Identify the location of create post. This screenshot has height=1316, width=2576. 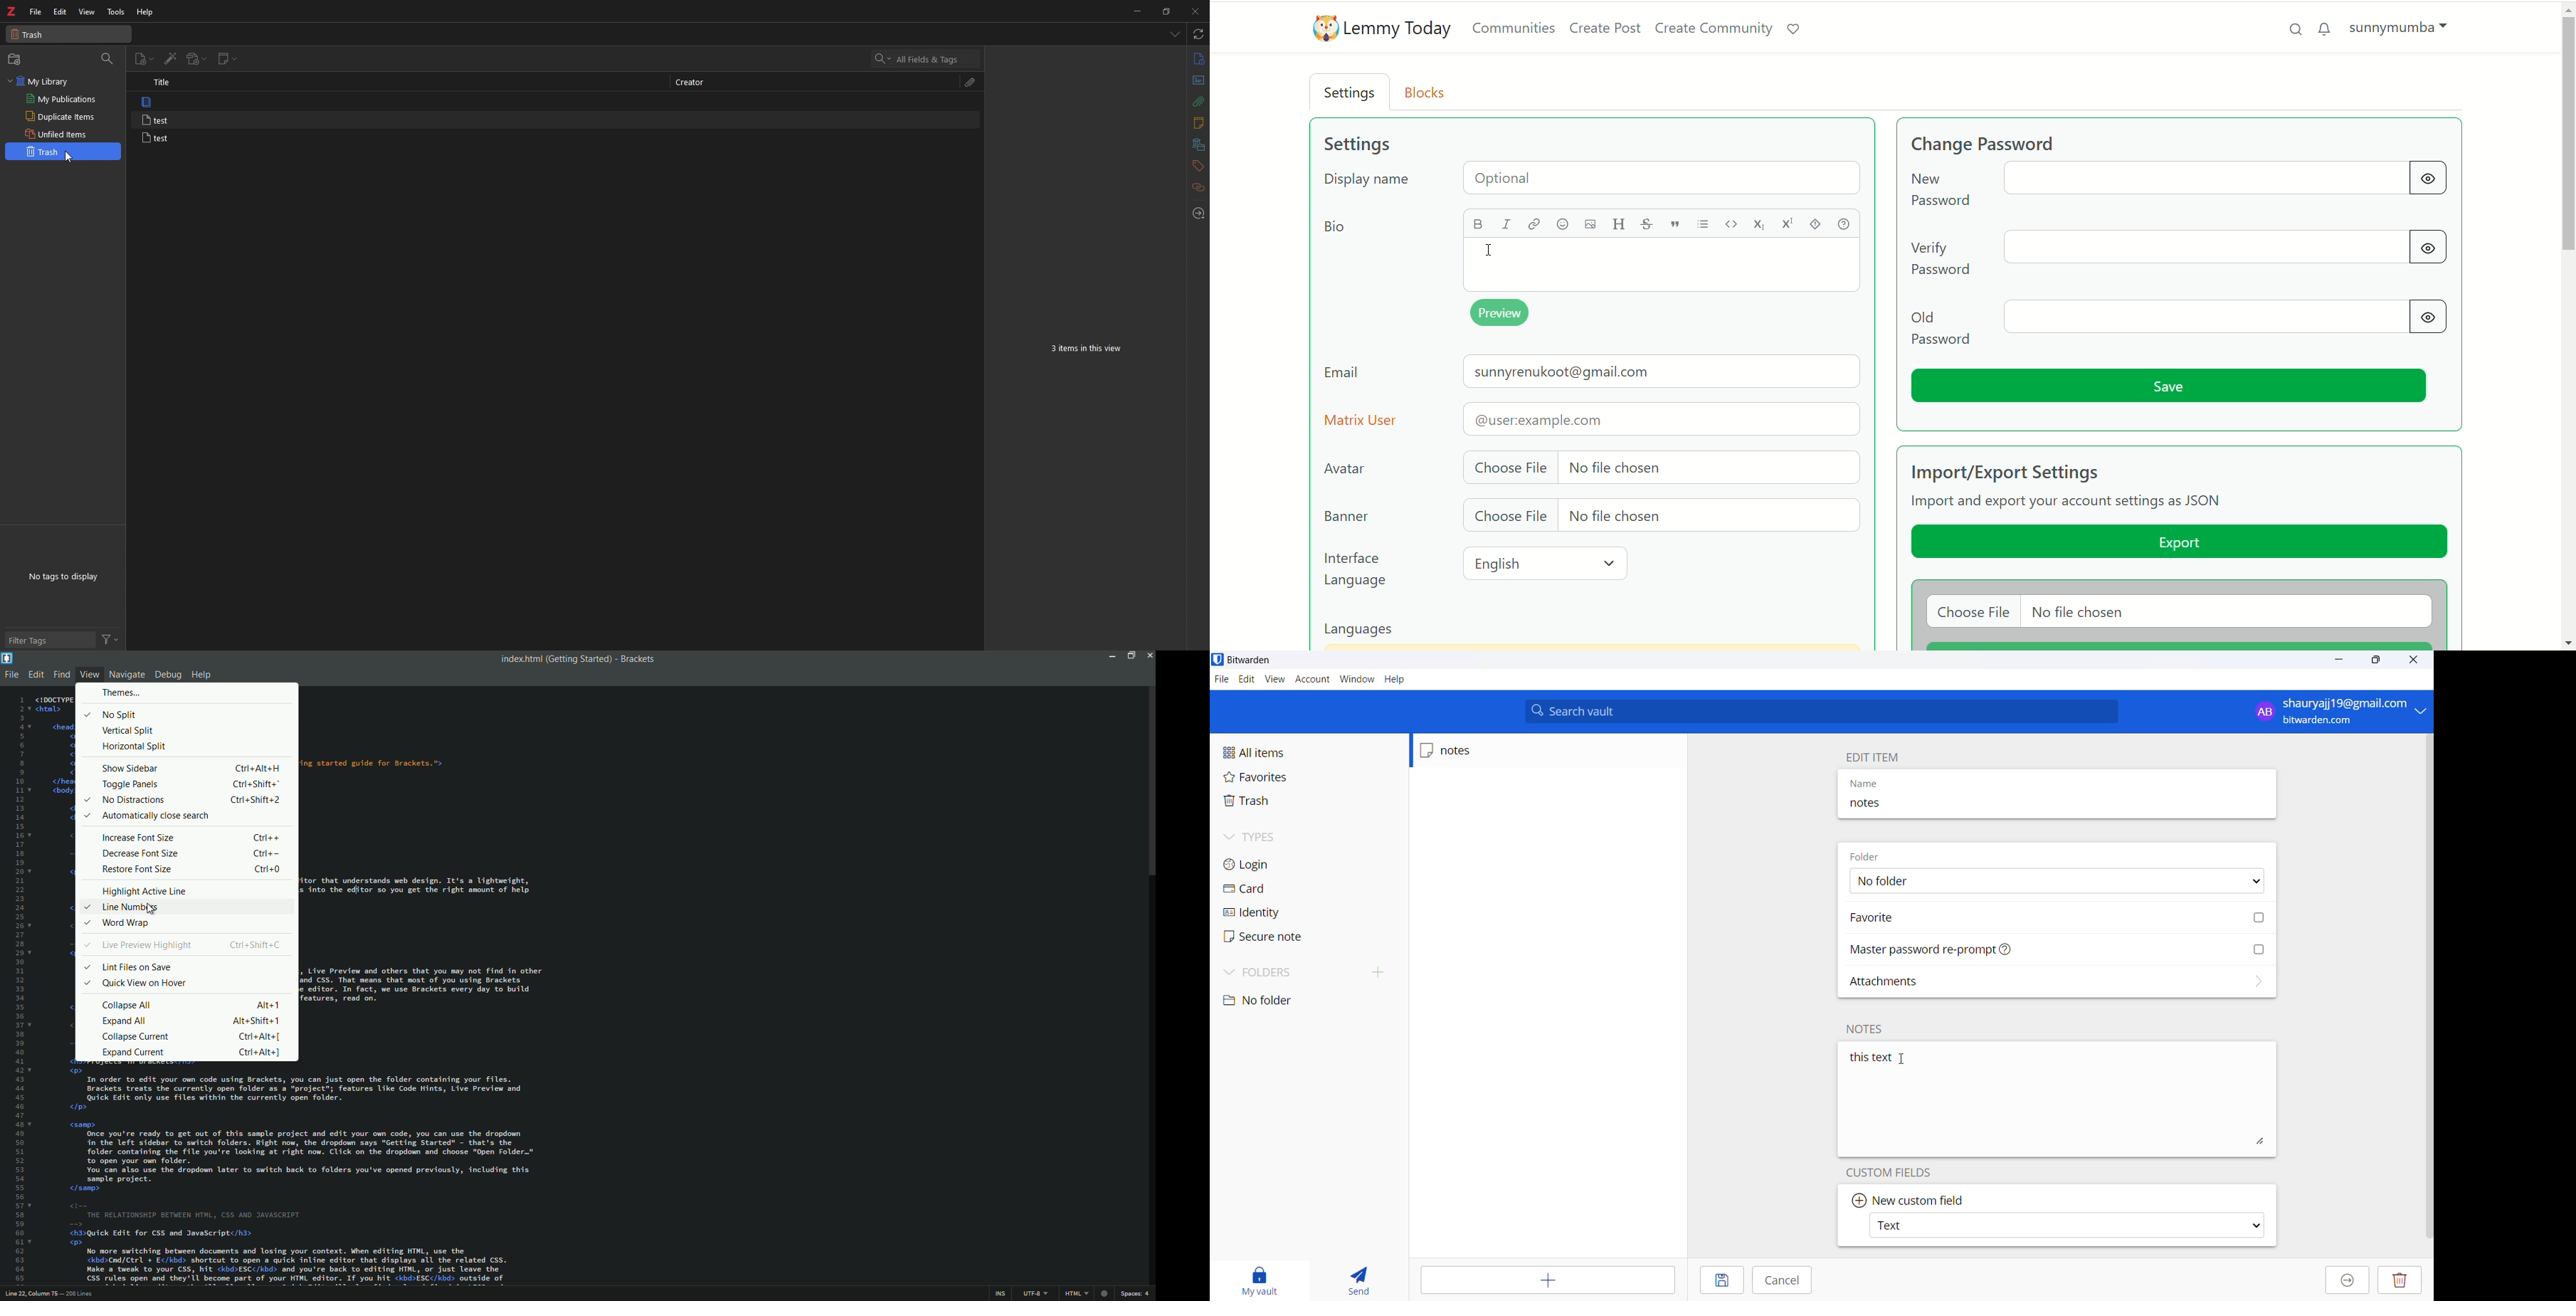
(1605, 30).